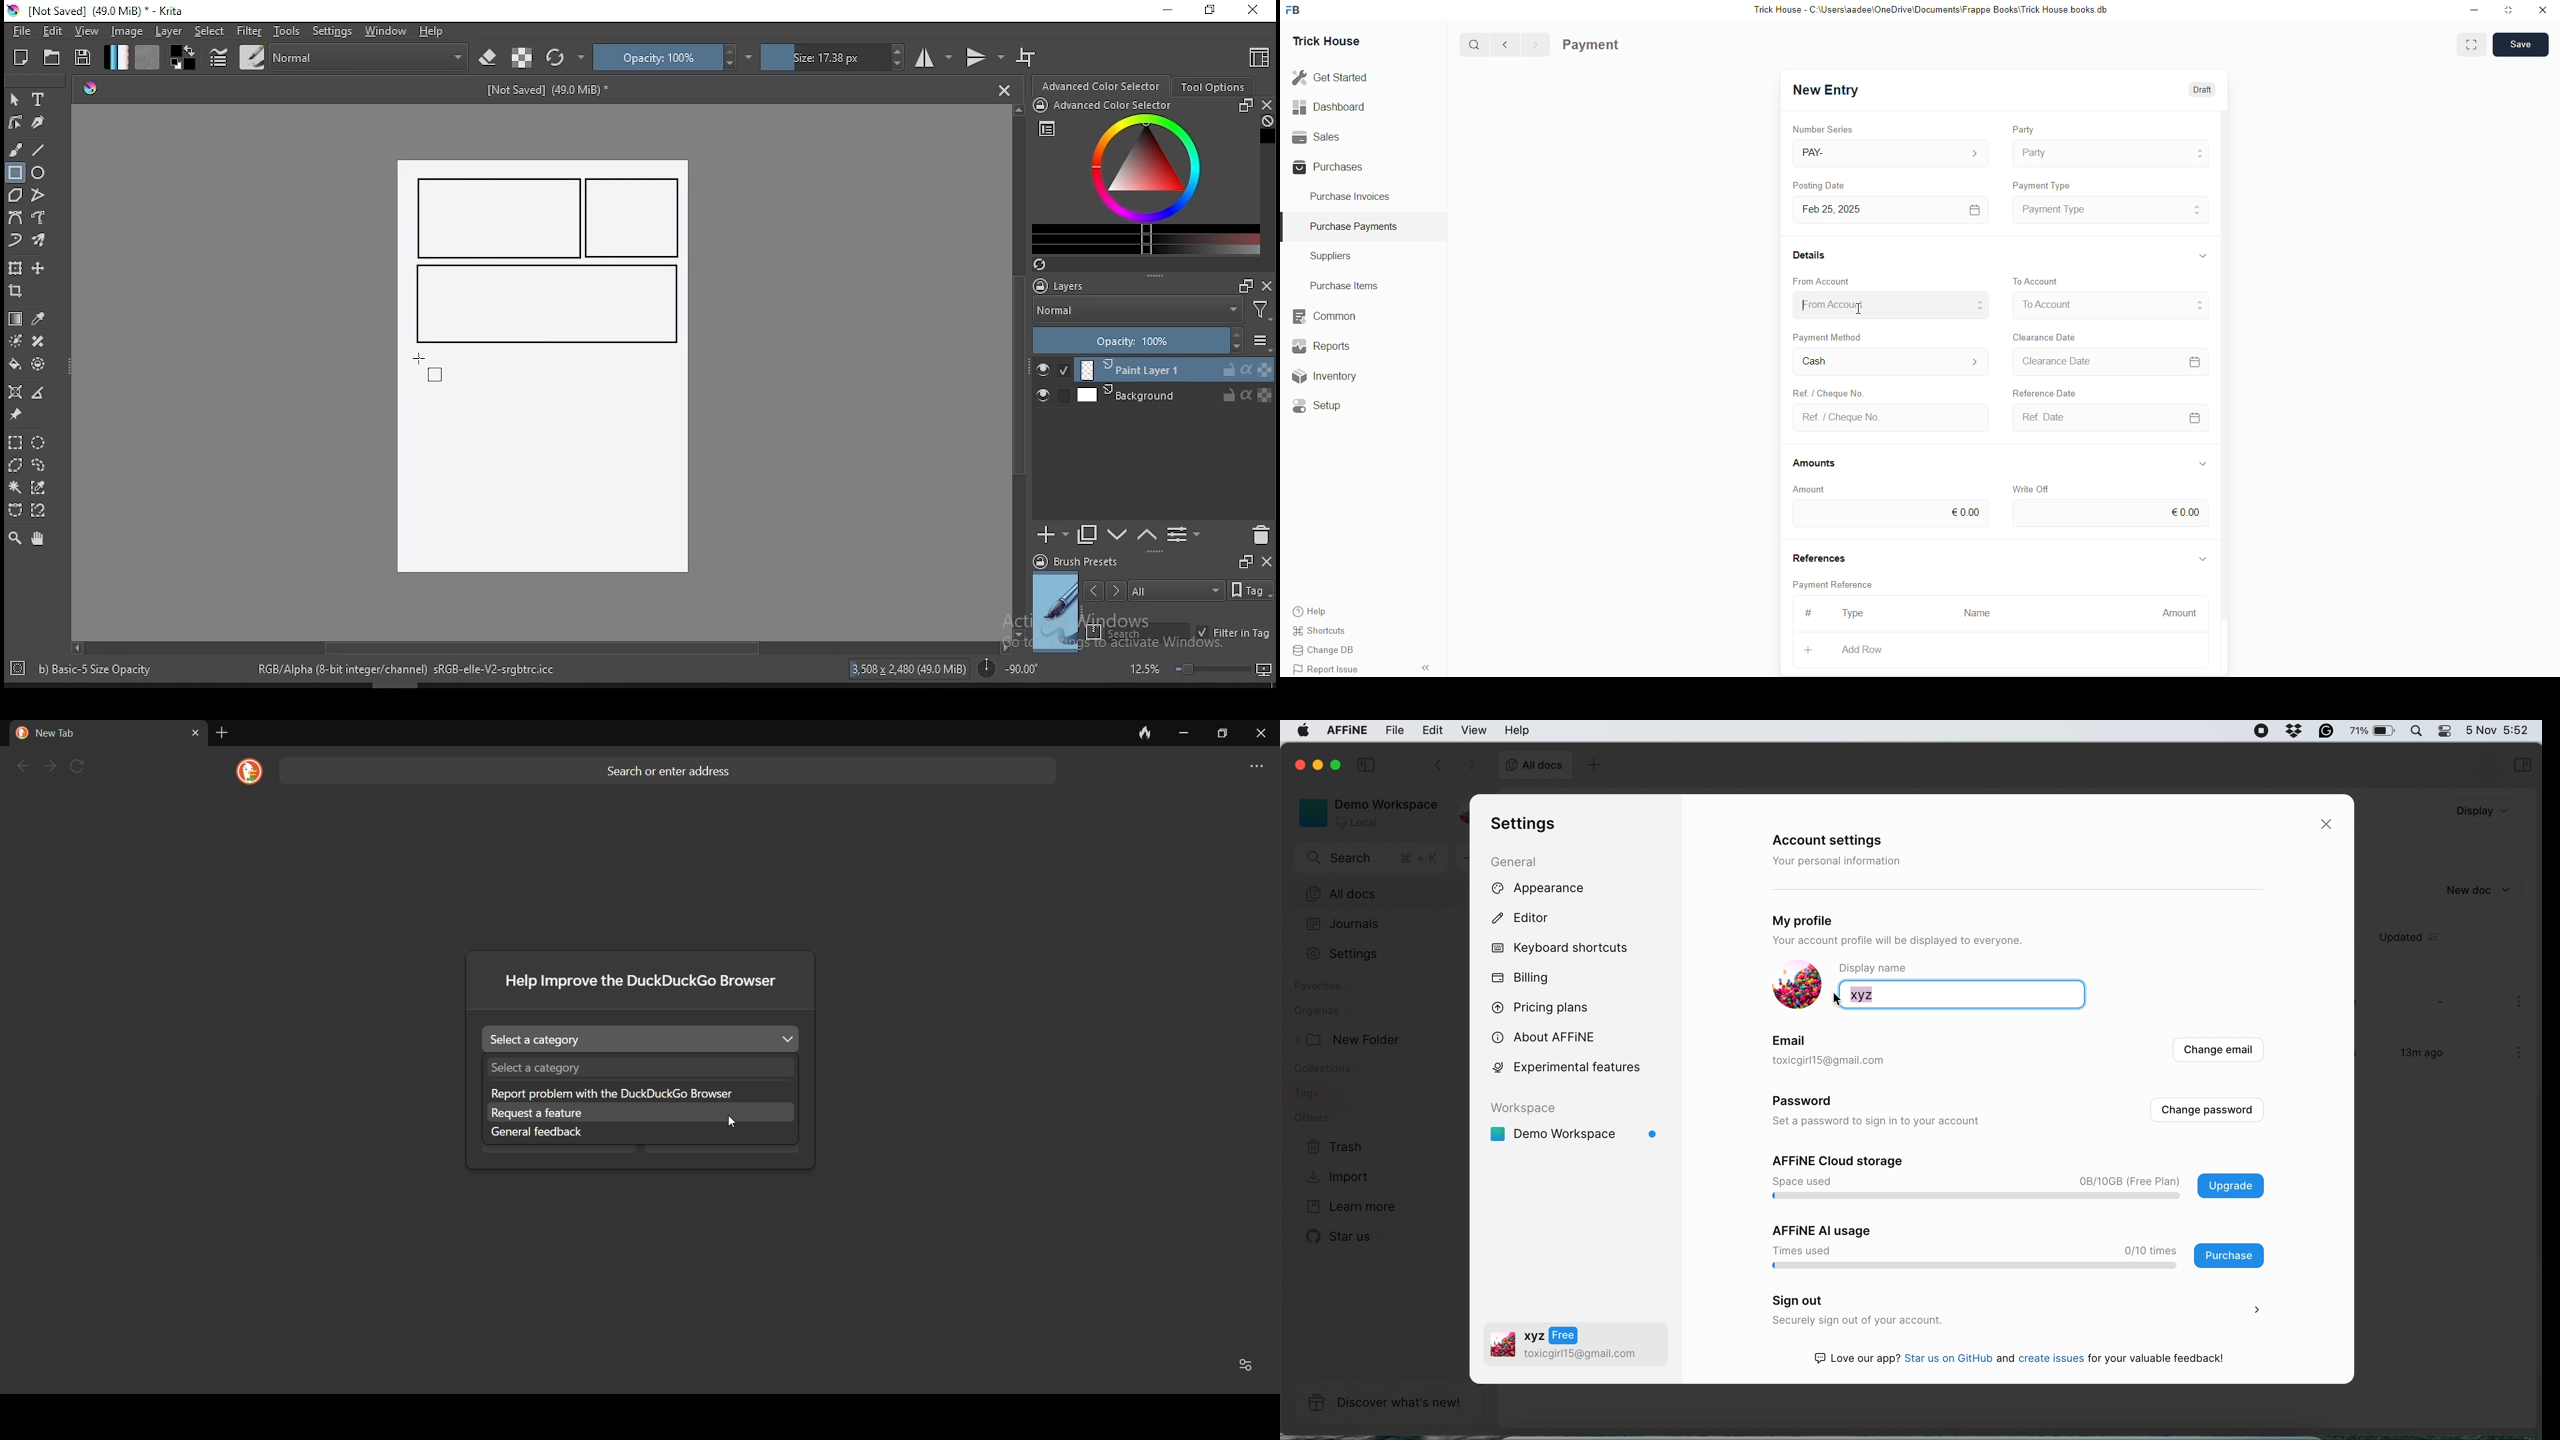 This screenshot has height=1456, width=2576. Describe the element at coordinates (1810, 648) in the screenshot. I see `+` at that location.